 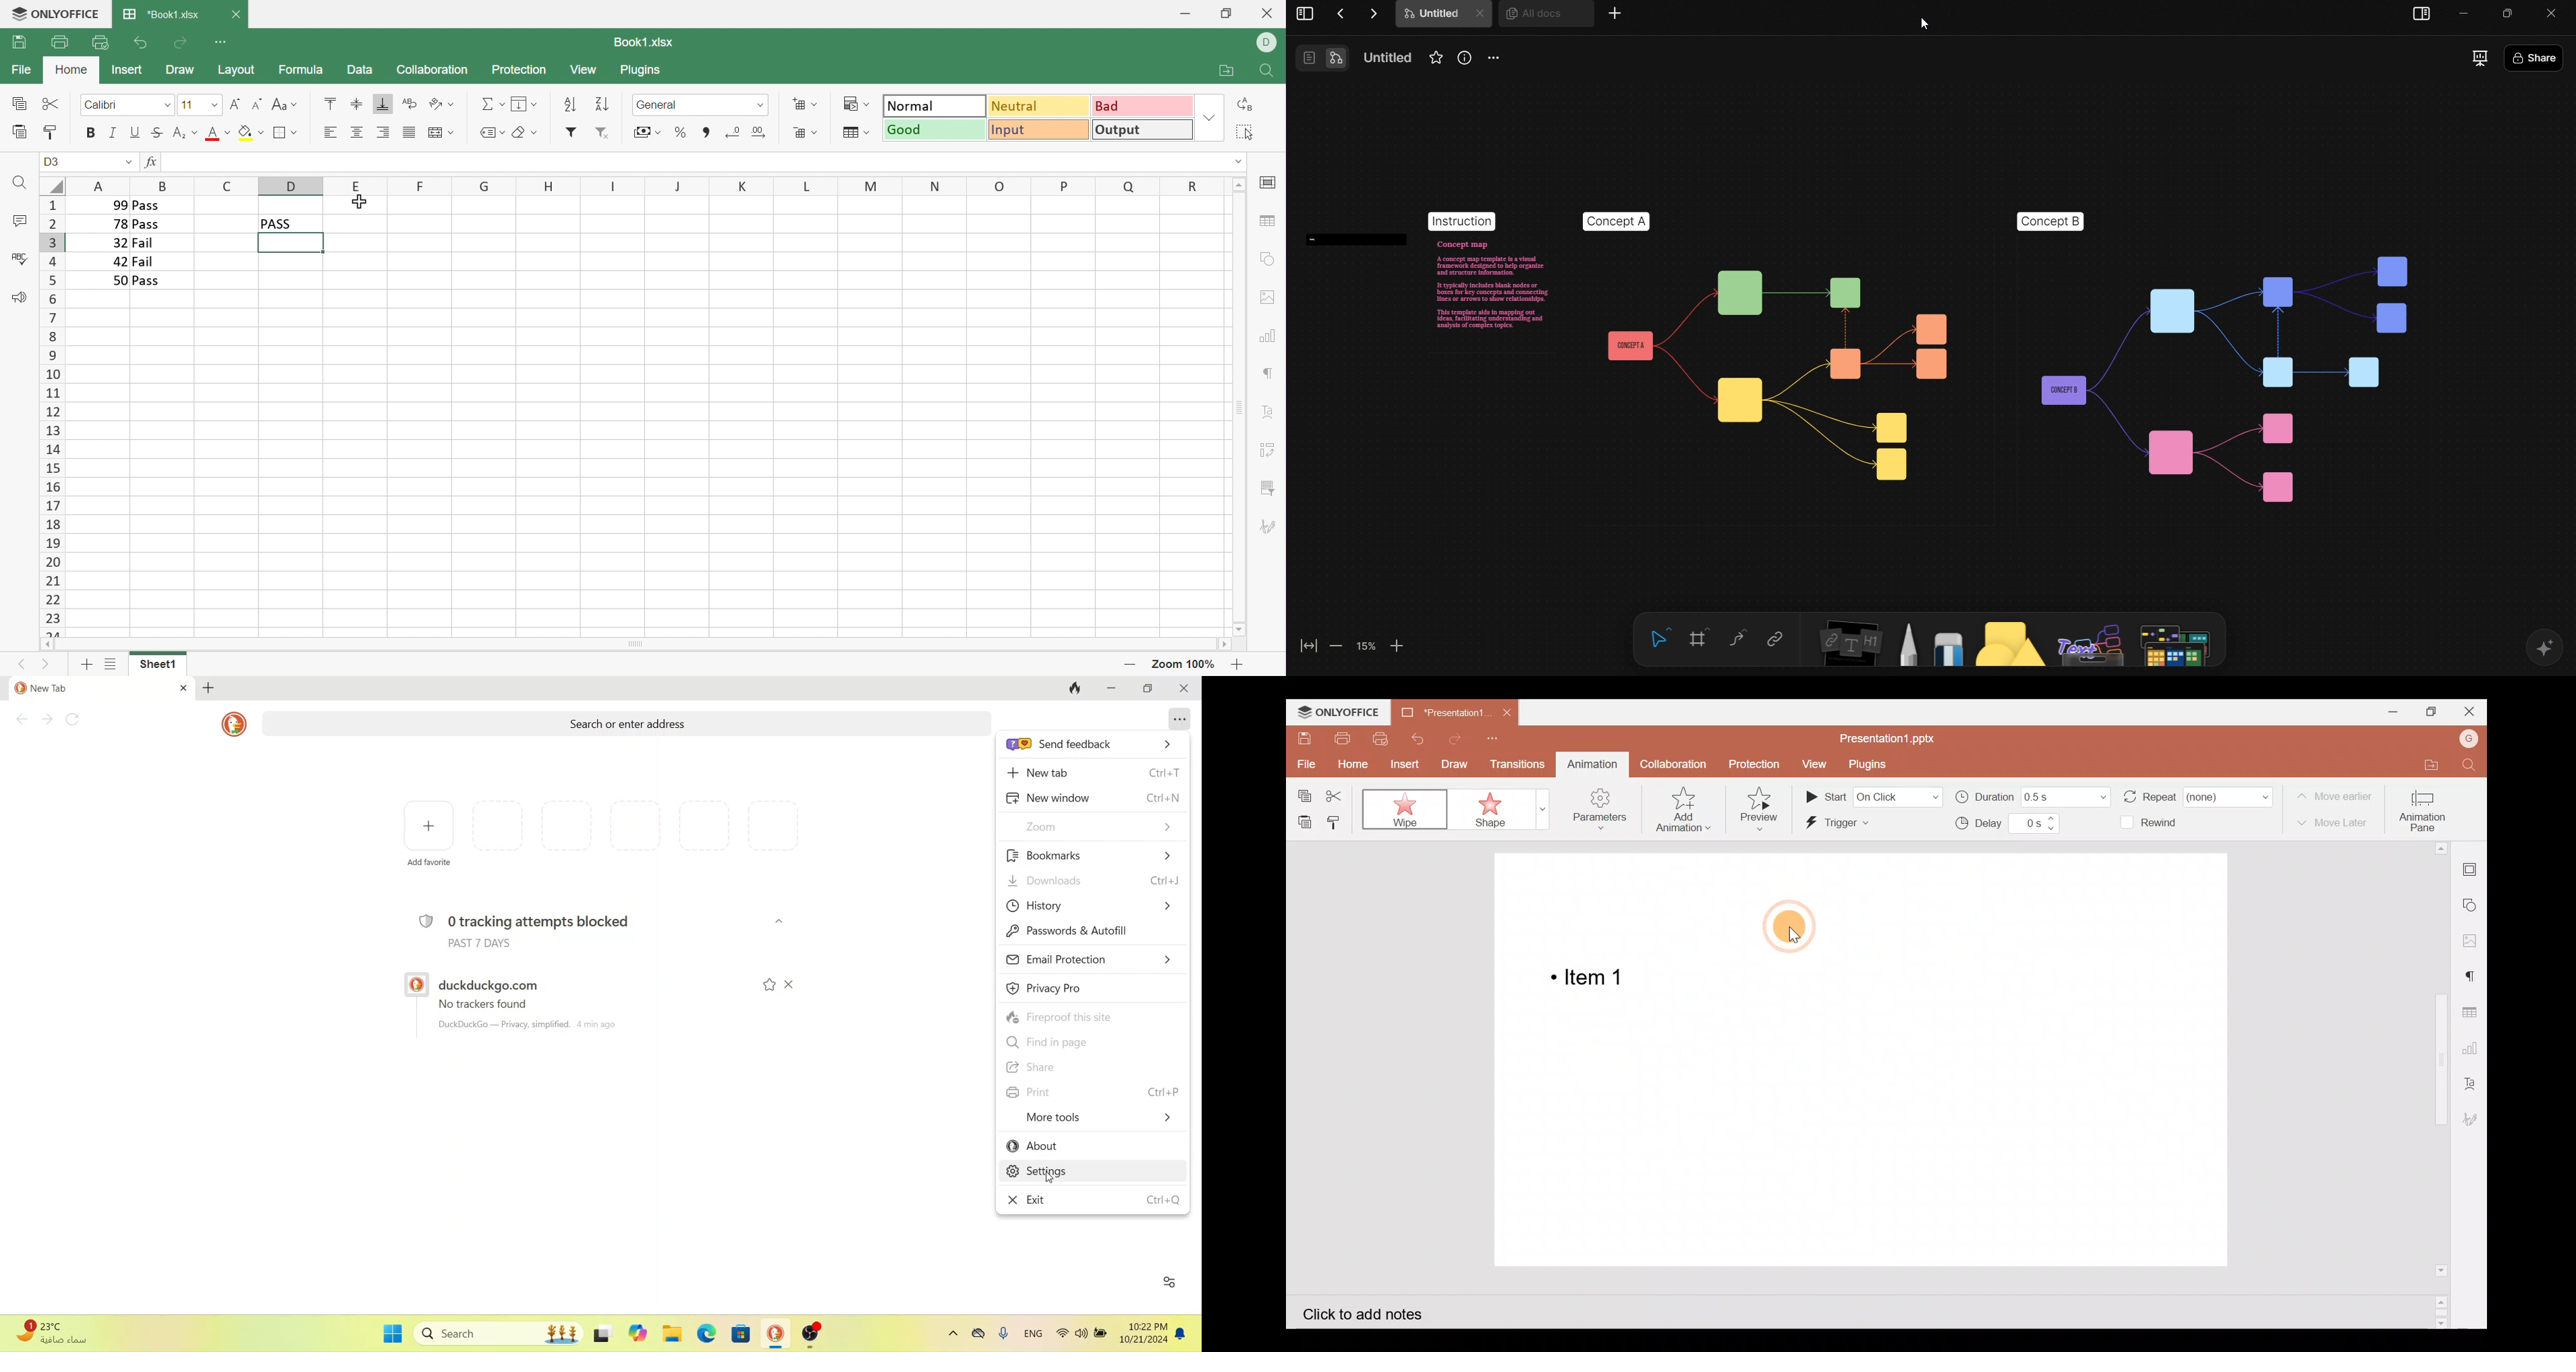 What do you see at coordinates (2008, 826) in the screenshot?
I see `Delay` at bounding box center [2008, 826].